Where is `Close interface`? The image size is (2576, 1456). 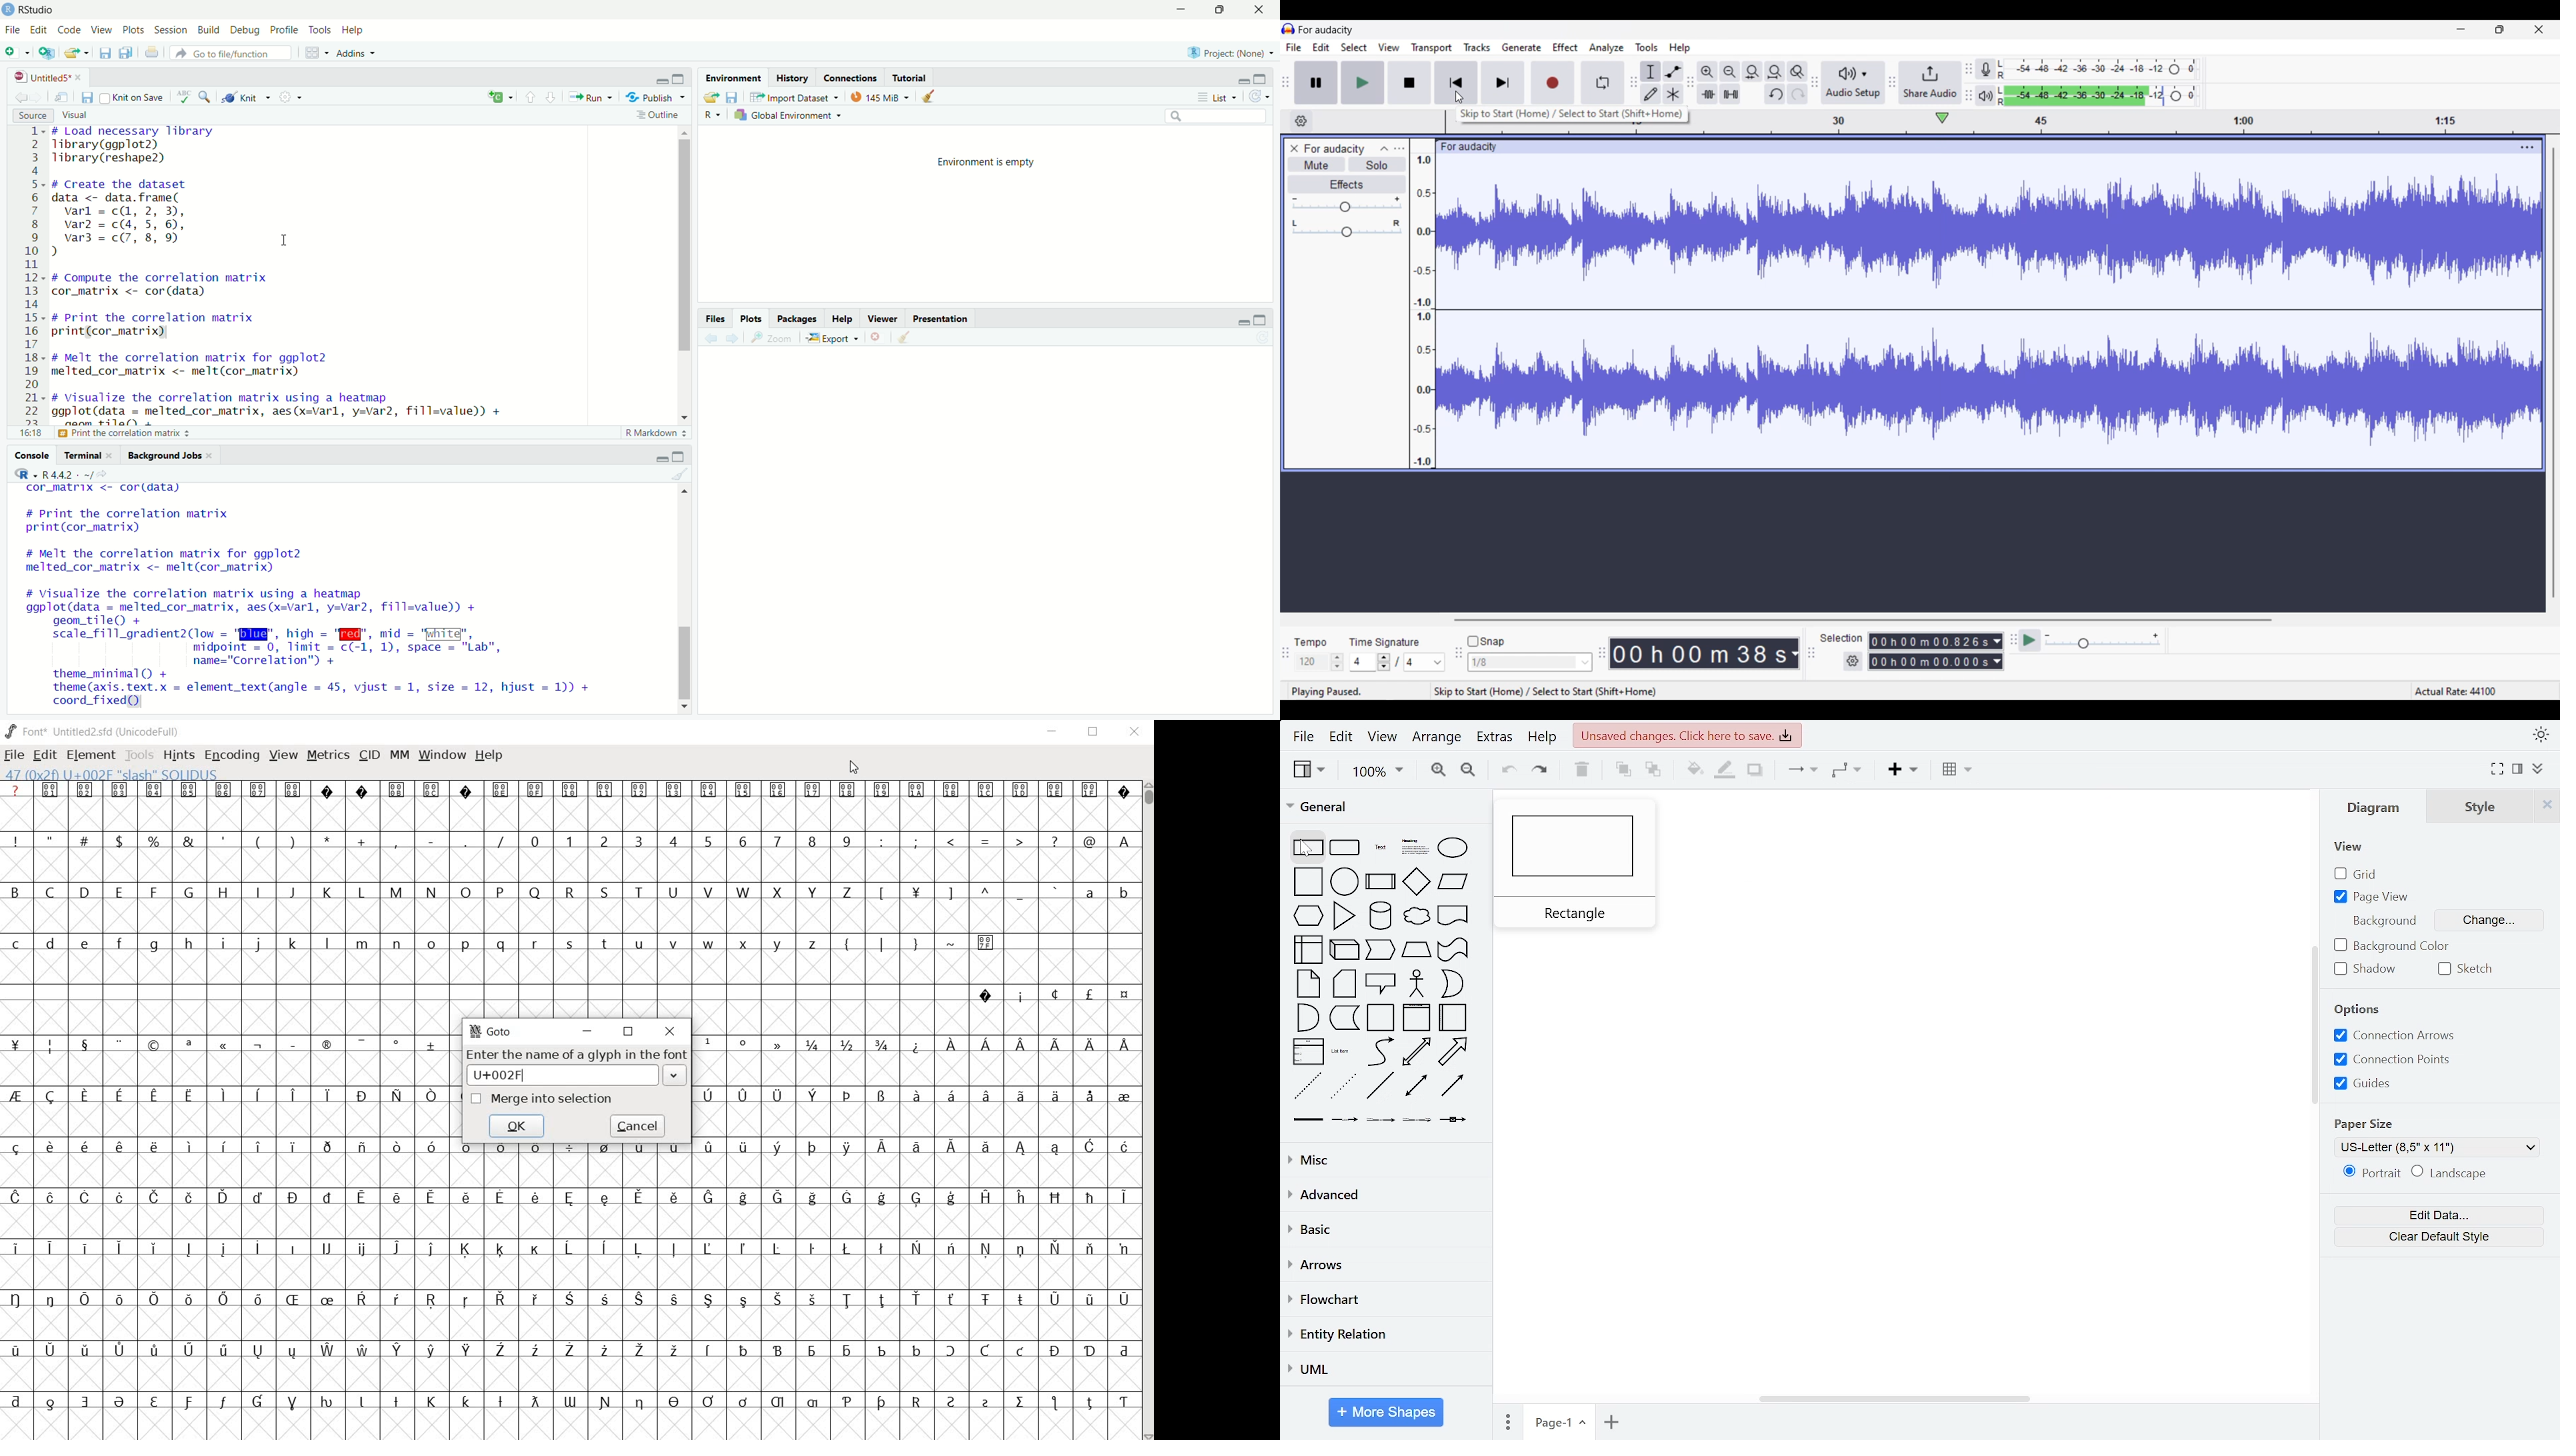
Close interface is located at coordinates (2539, 29).